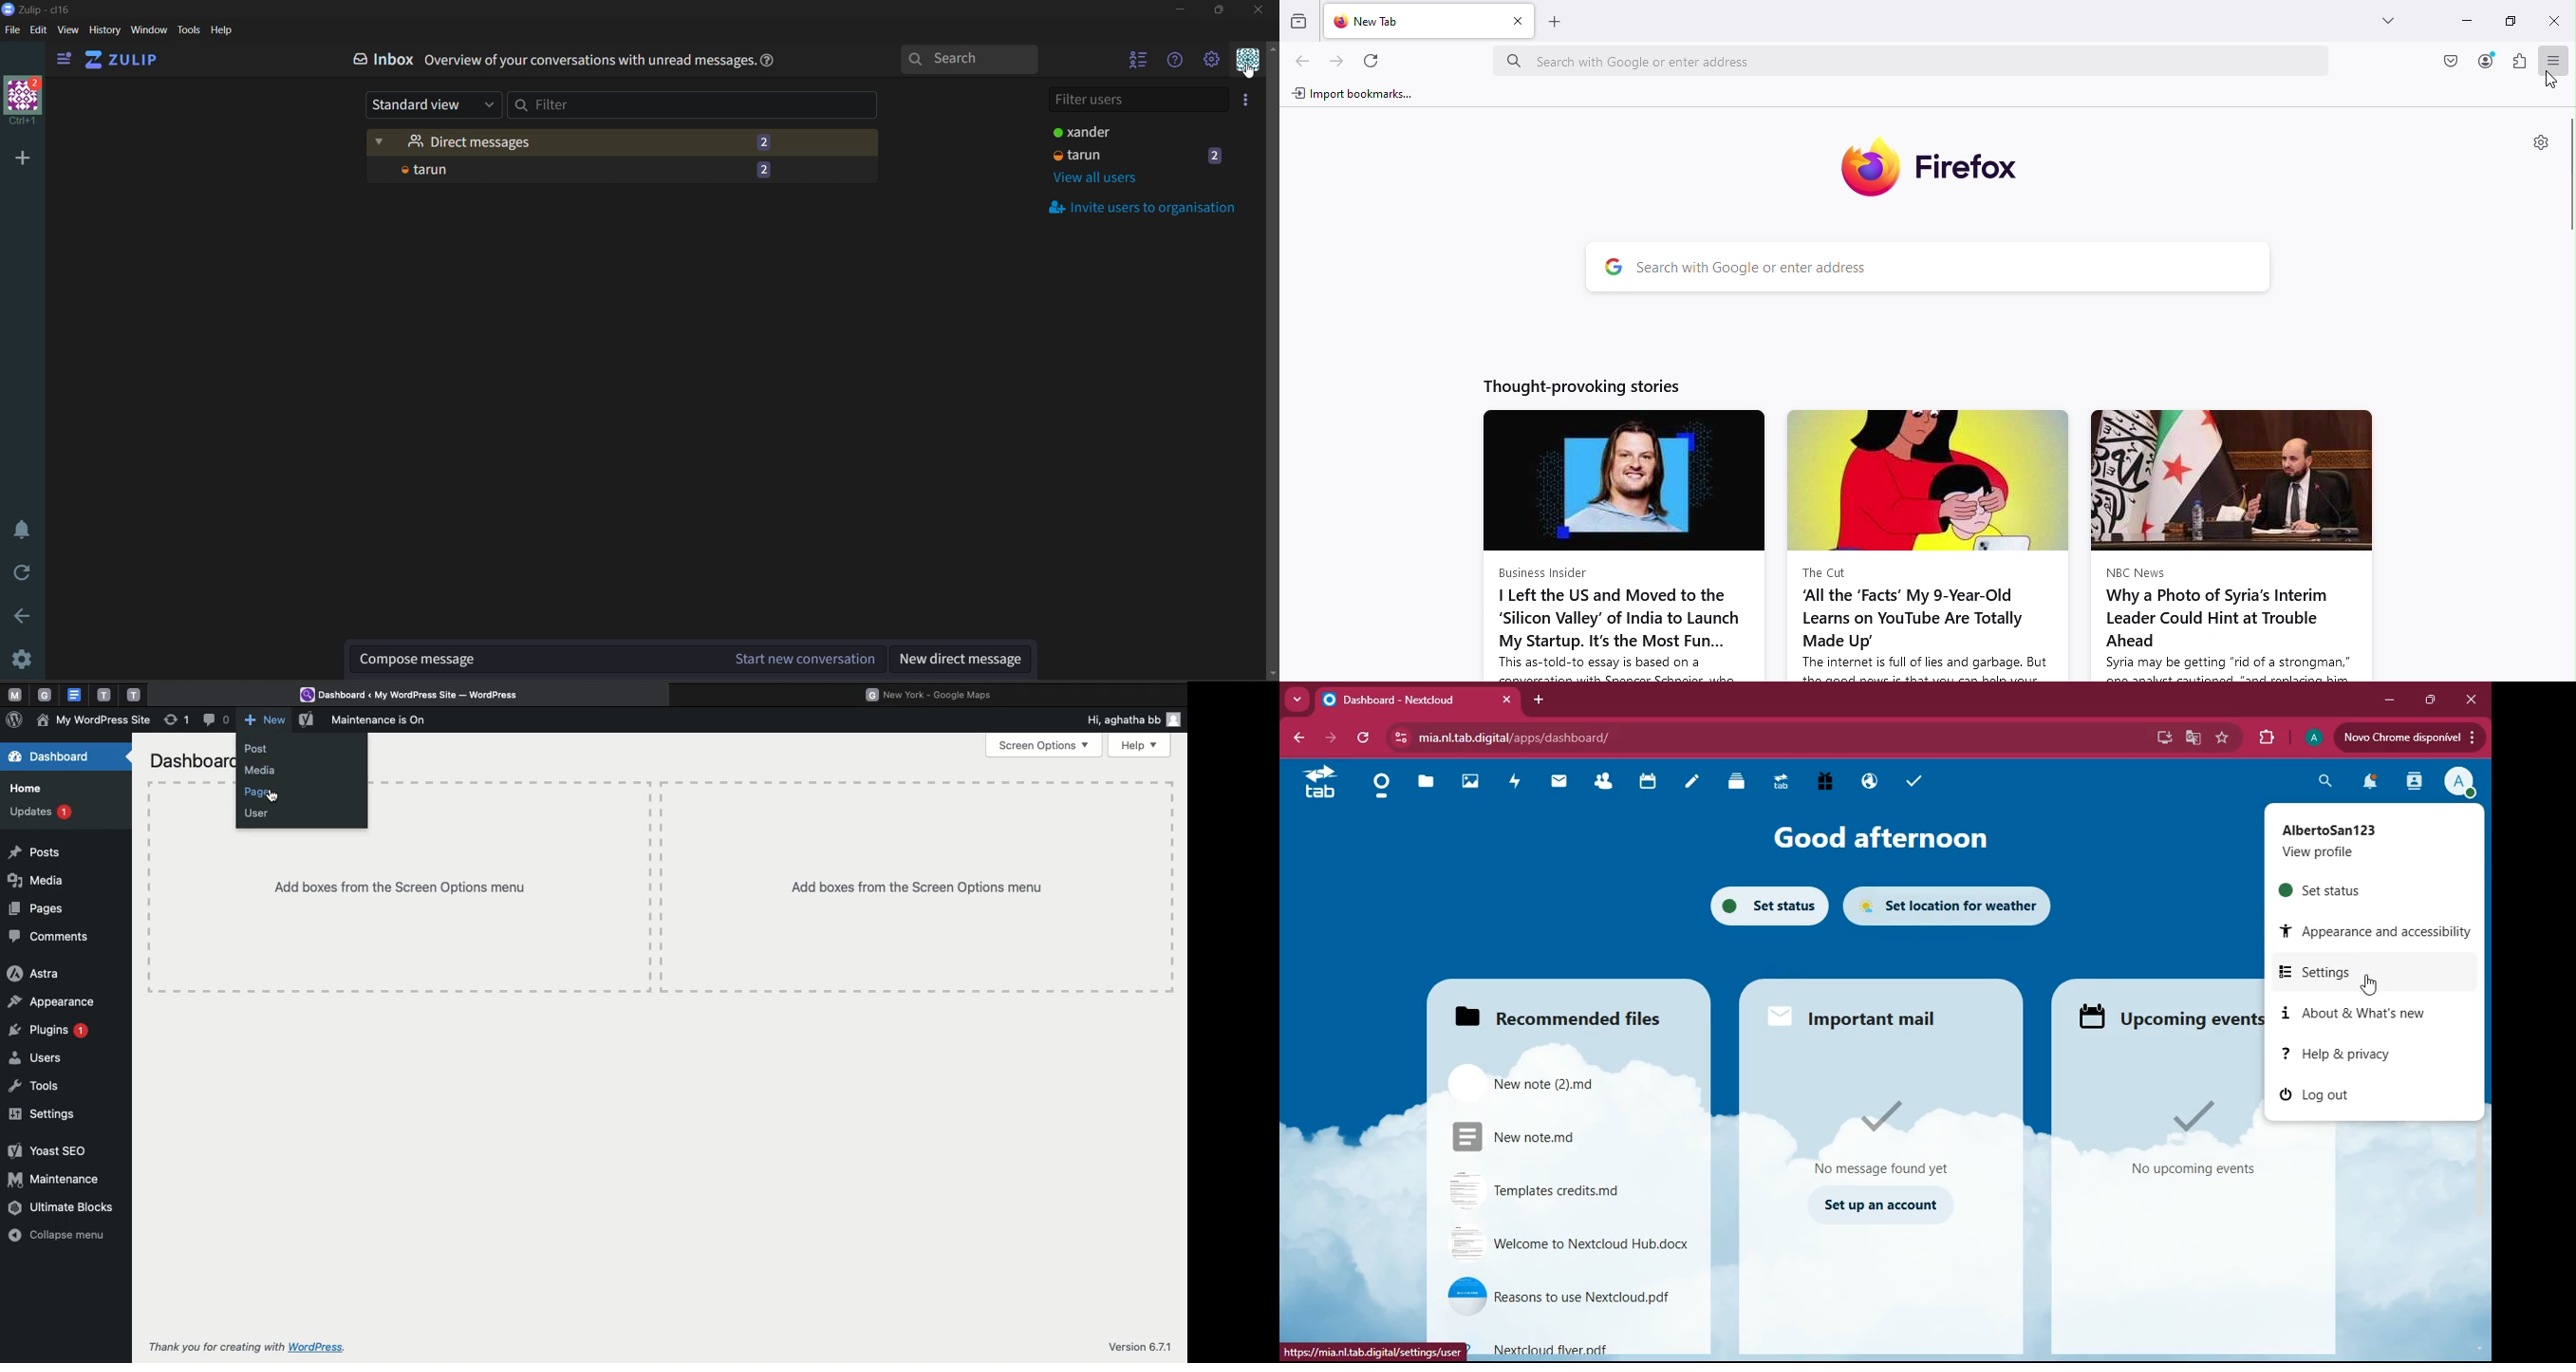 The width and height of the screenshot is (2576, 1372). I want to click on Yoast, so click(45, 1153).